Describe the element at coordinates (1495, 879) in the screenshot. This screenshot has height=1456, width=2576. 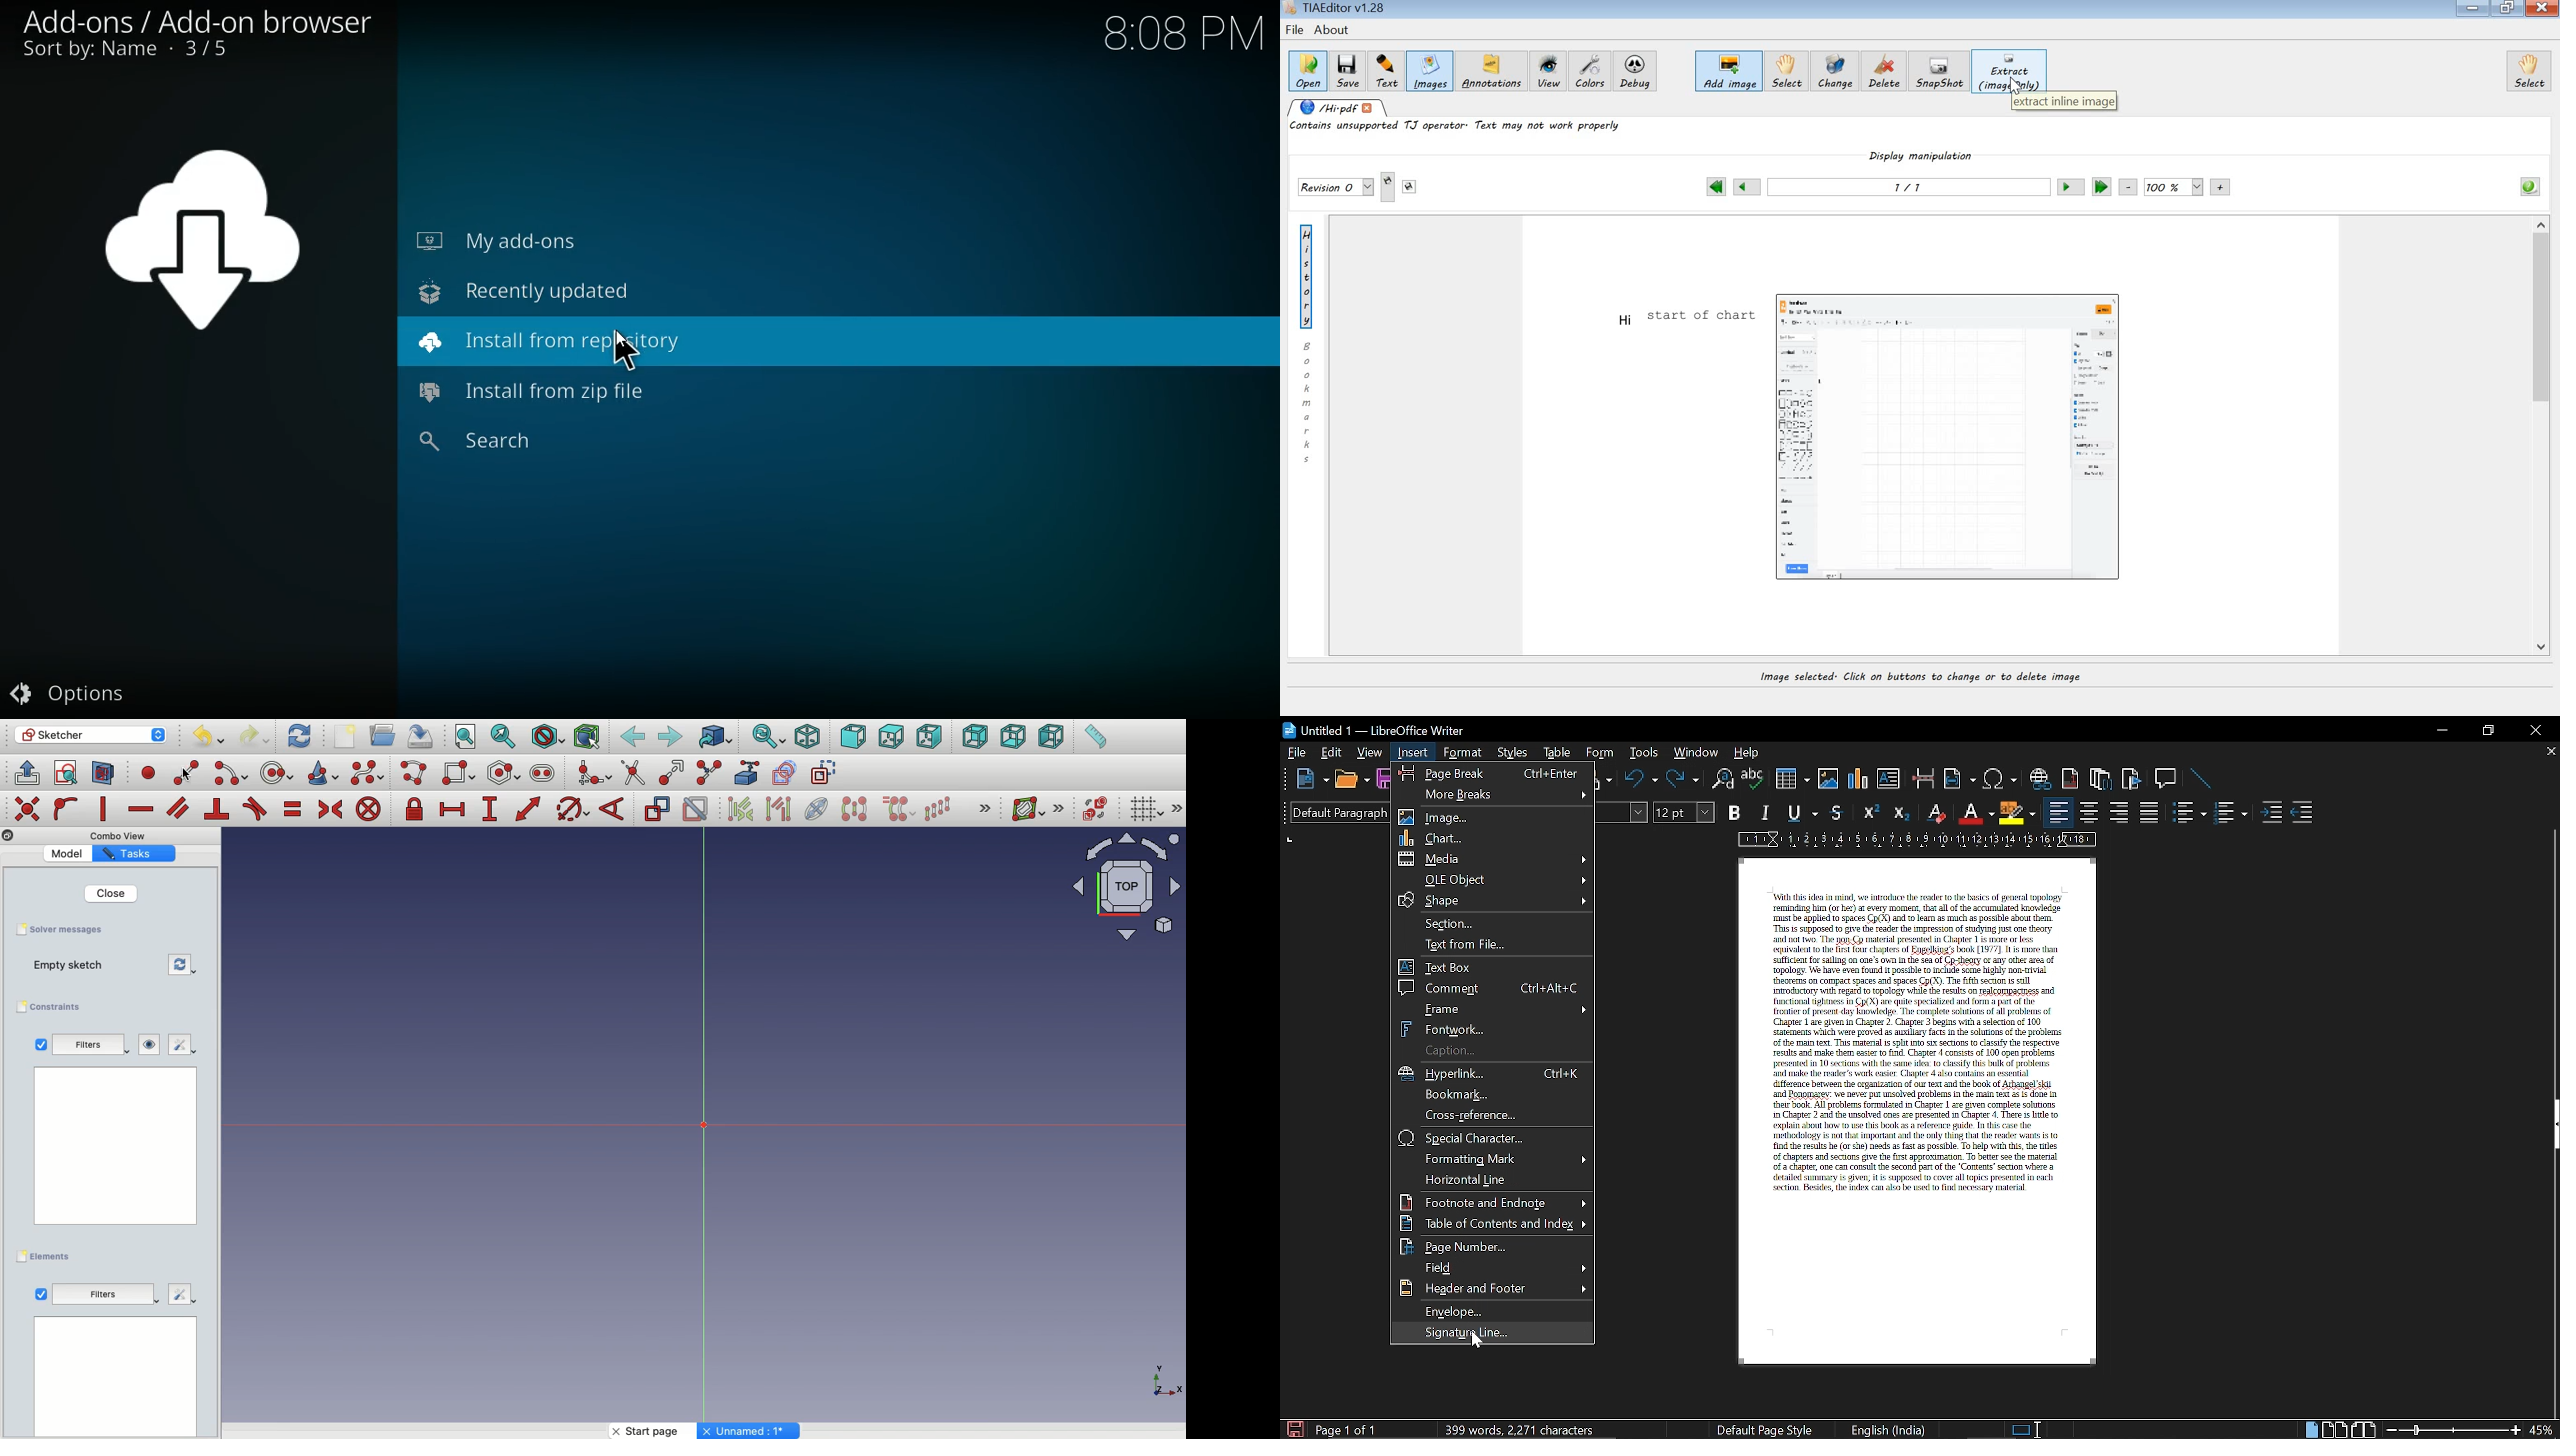
I see `OLE object` at that location.